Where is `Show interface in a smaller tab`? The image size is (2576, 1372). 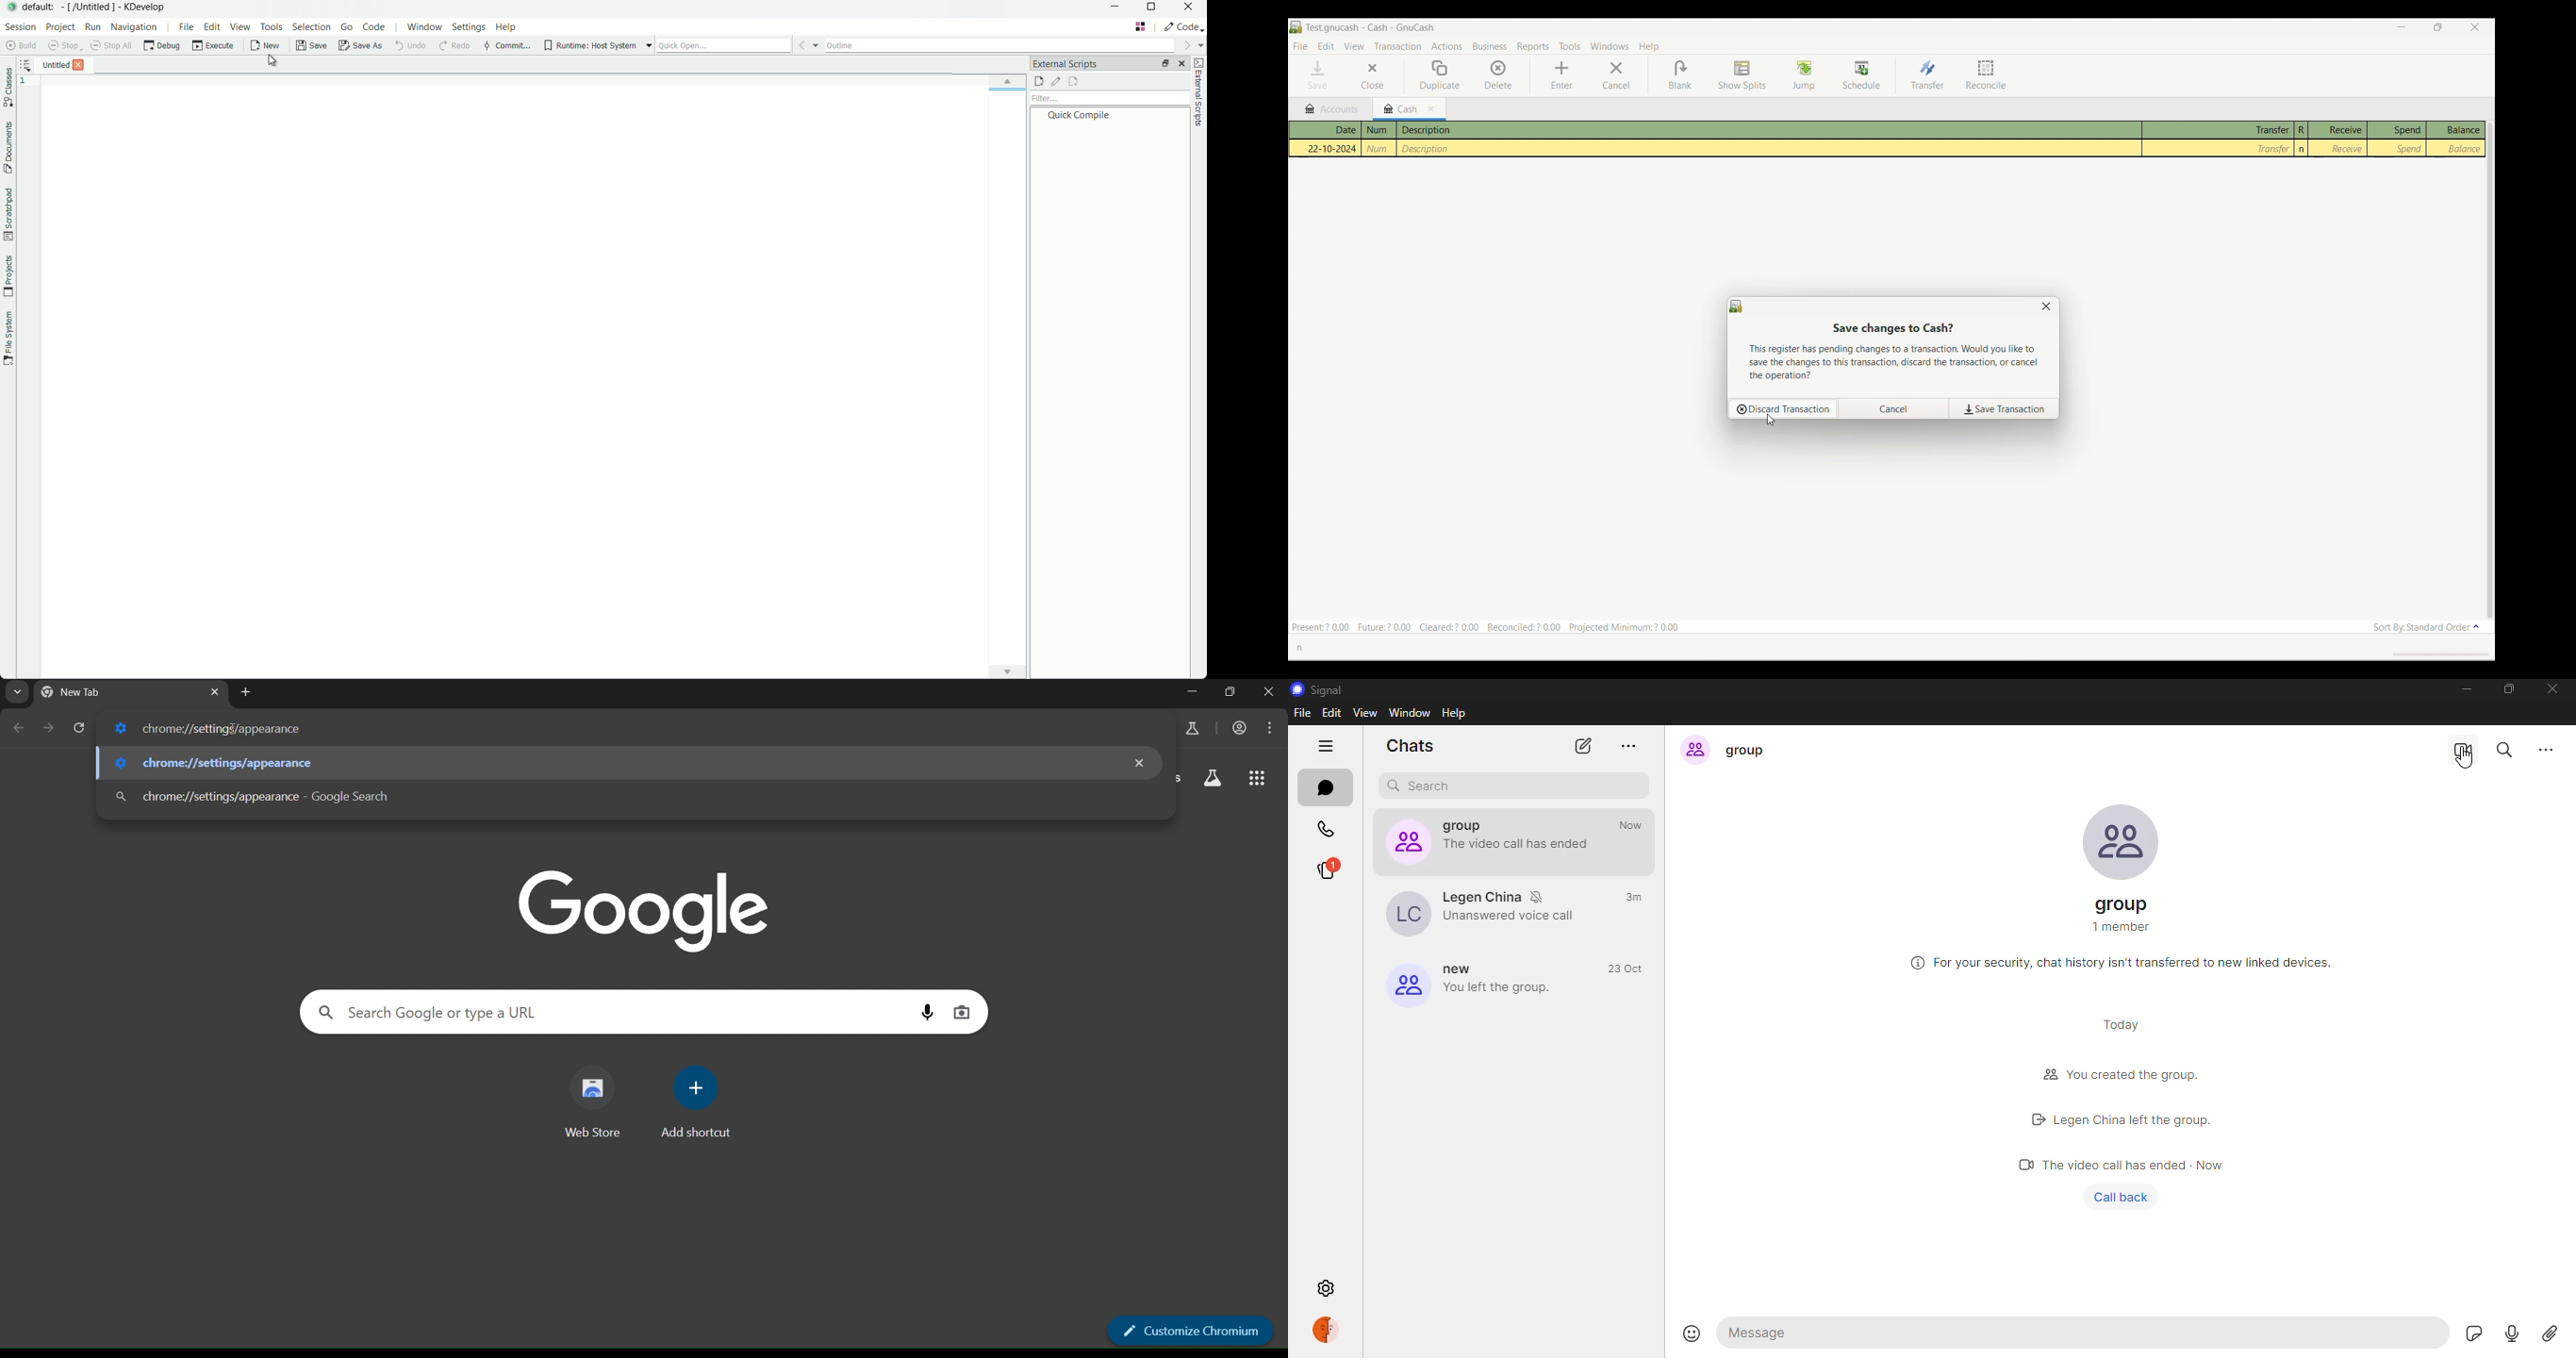
Show interface in a smaller tab is located at coordinates (2437, 27).